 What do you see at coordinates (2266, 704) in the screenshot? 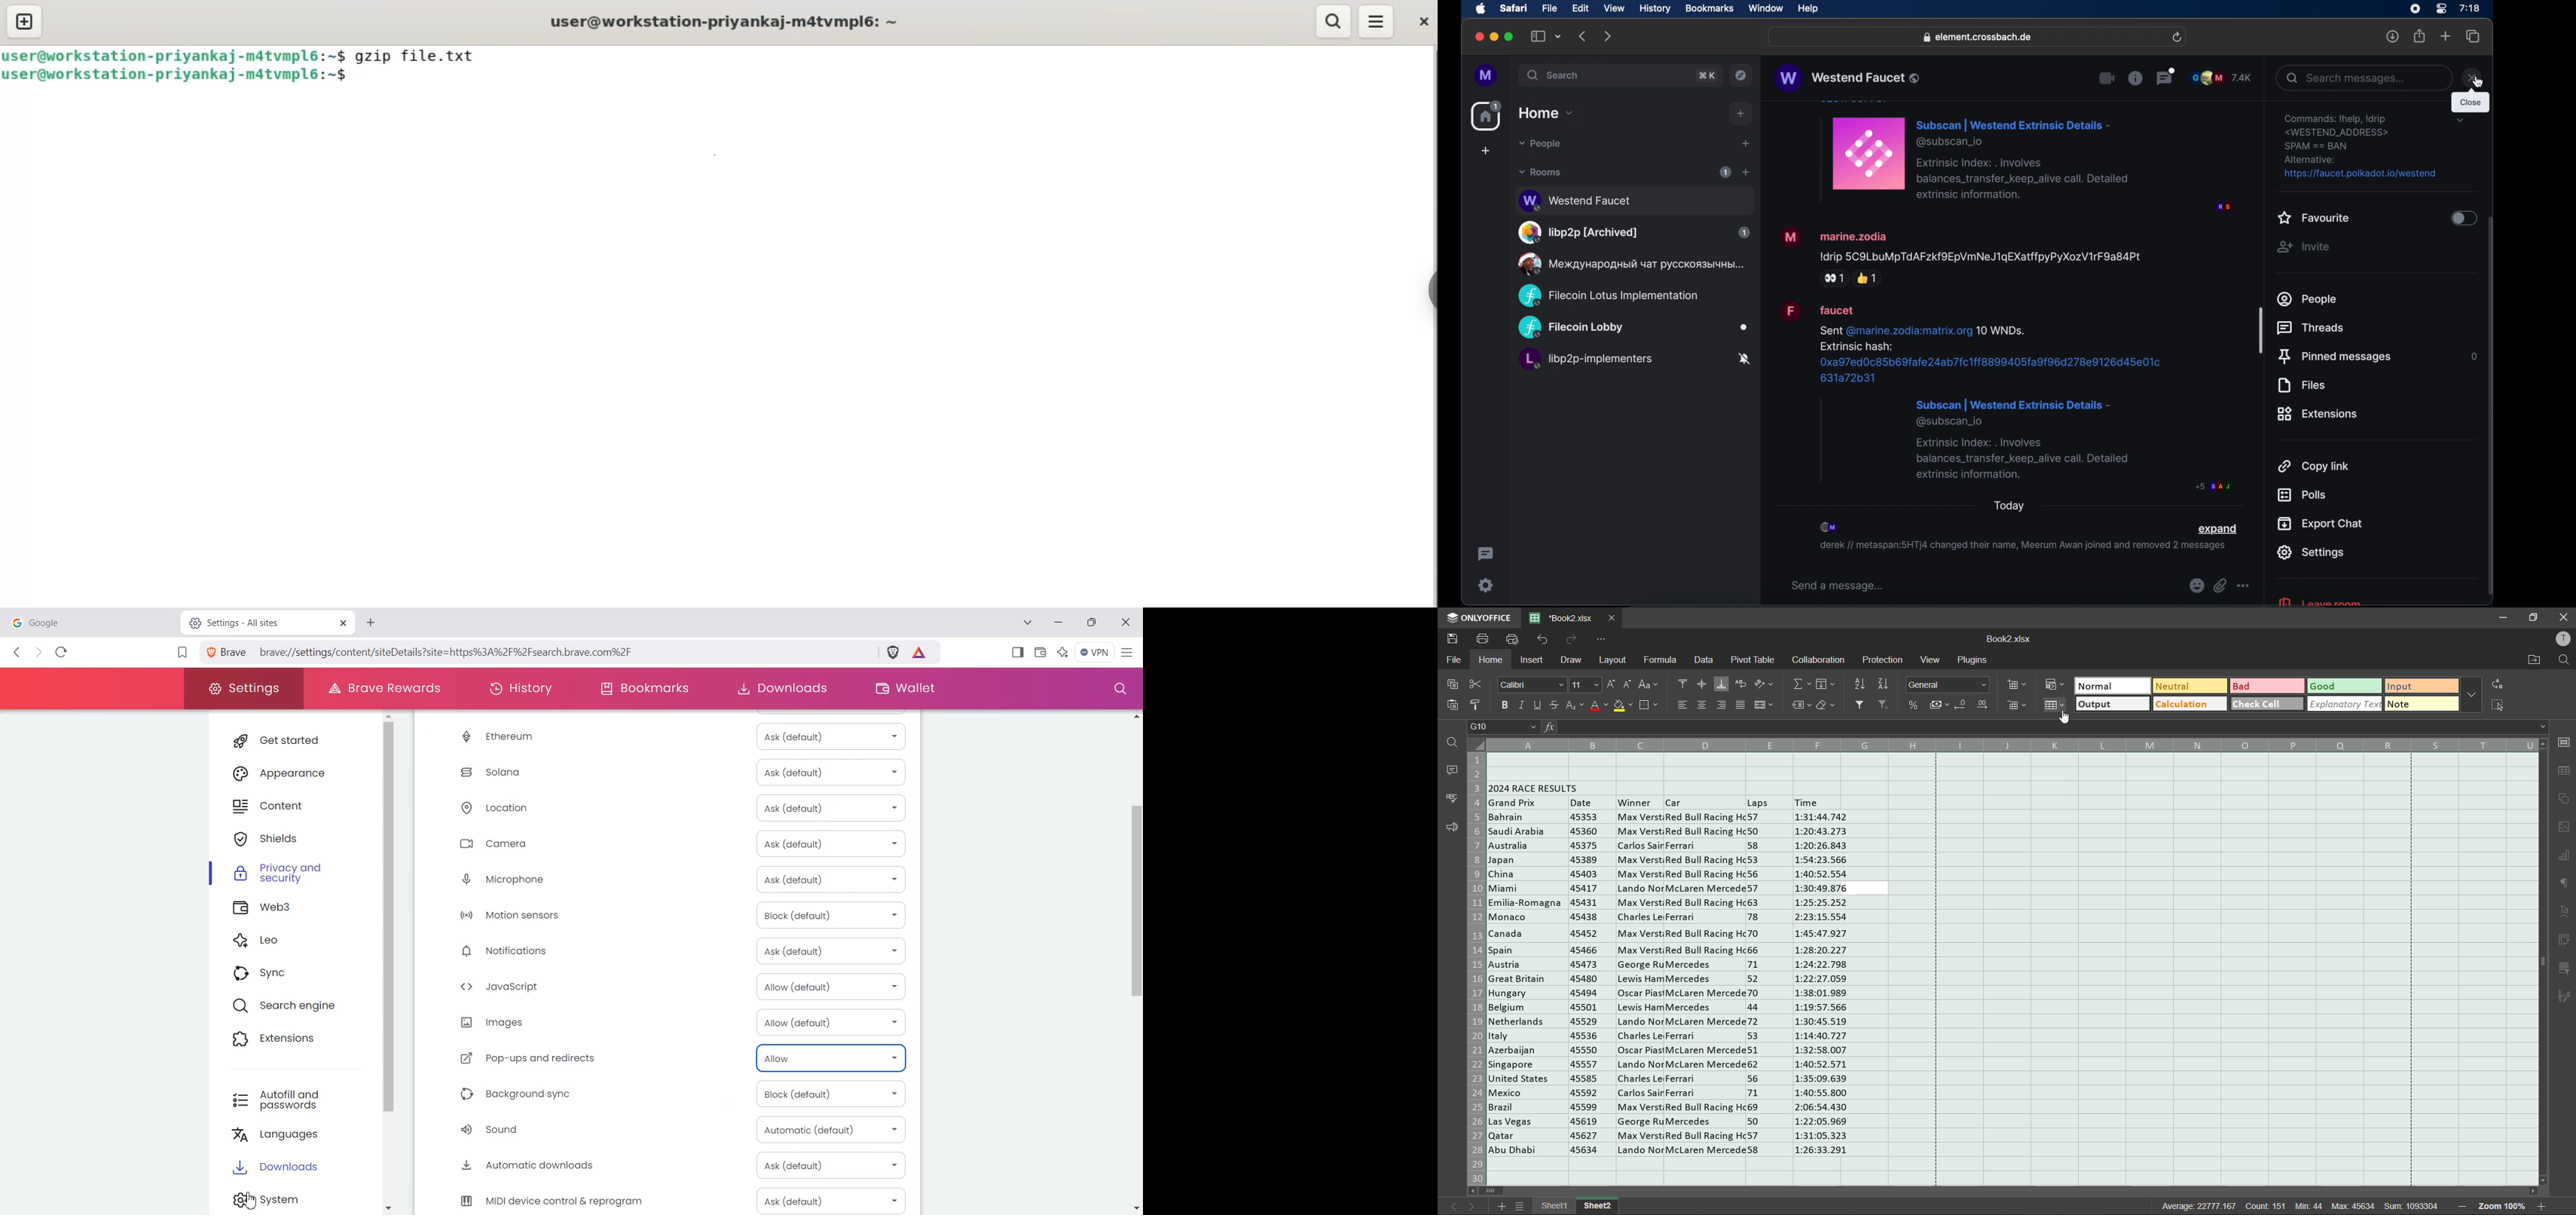
I see `check cell` at bounding box center [2266, 704].